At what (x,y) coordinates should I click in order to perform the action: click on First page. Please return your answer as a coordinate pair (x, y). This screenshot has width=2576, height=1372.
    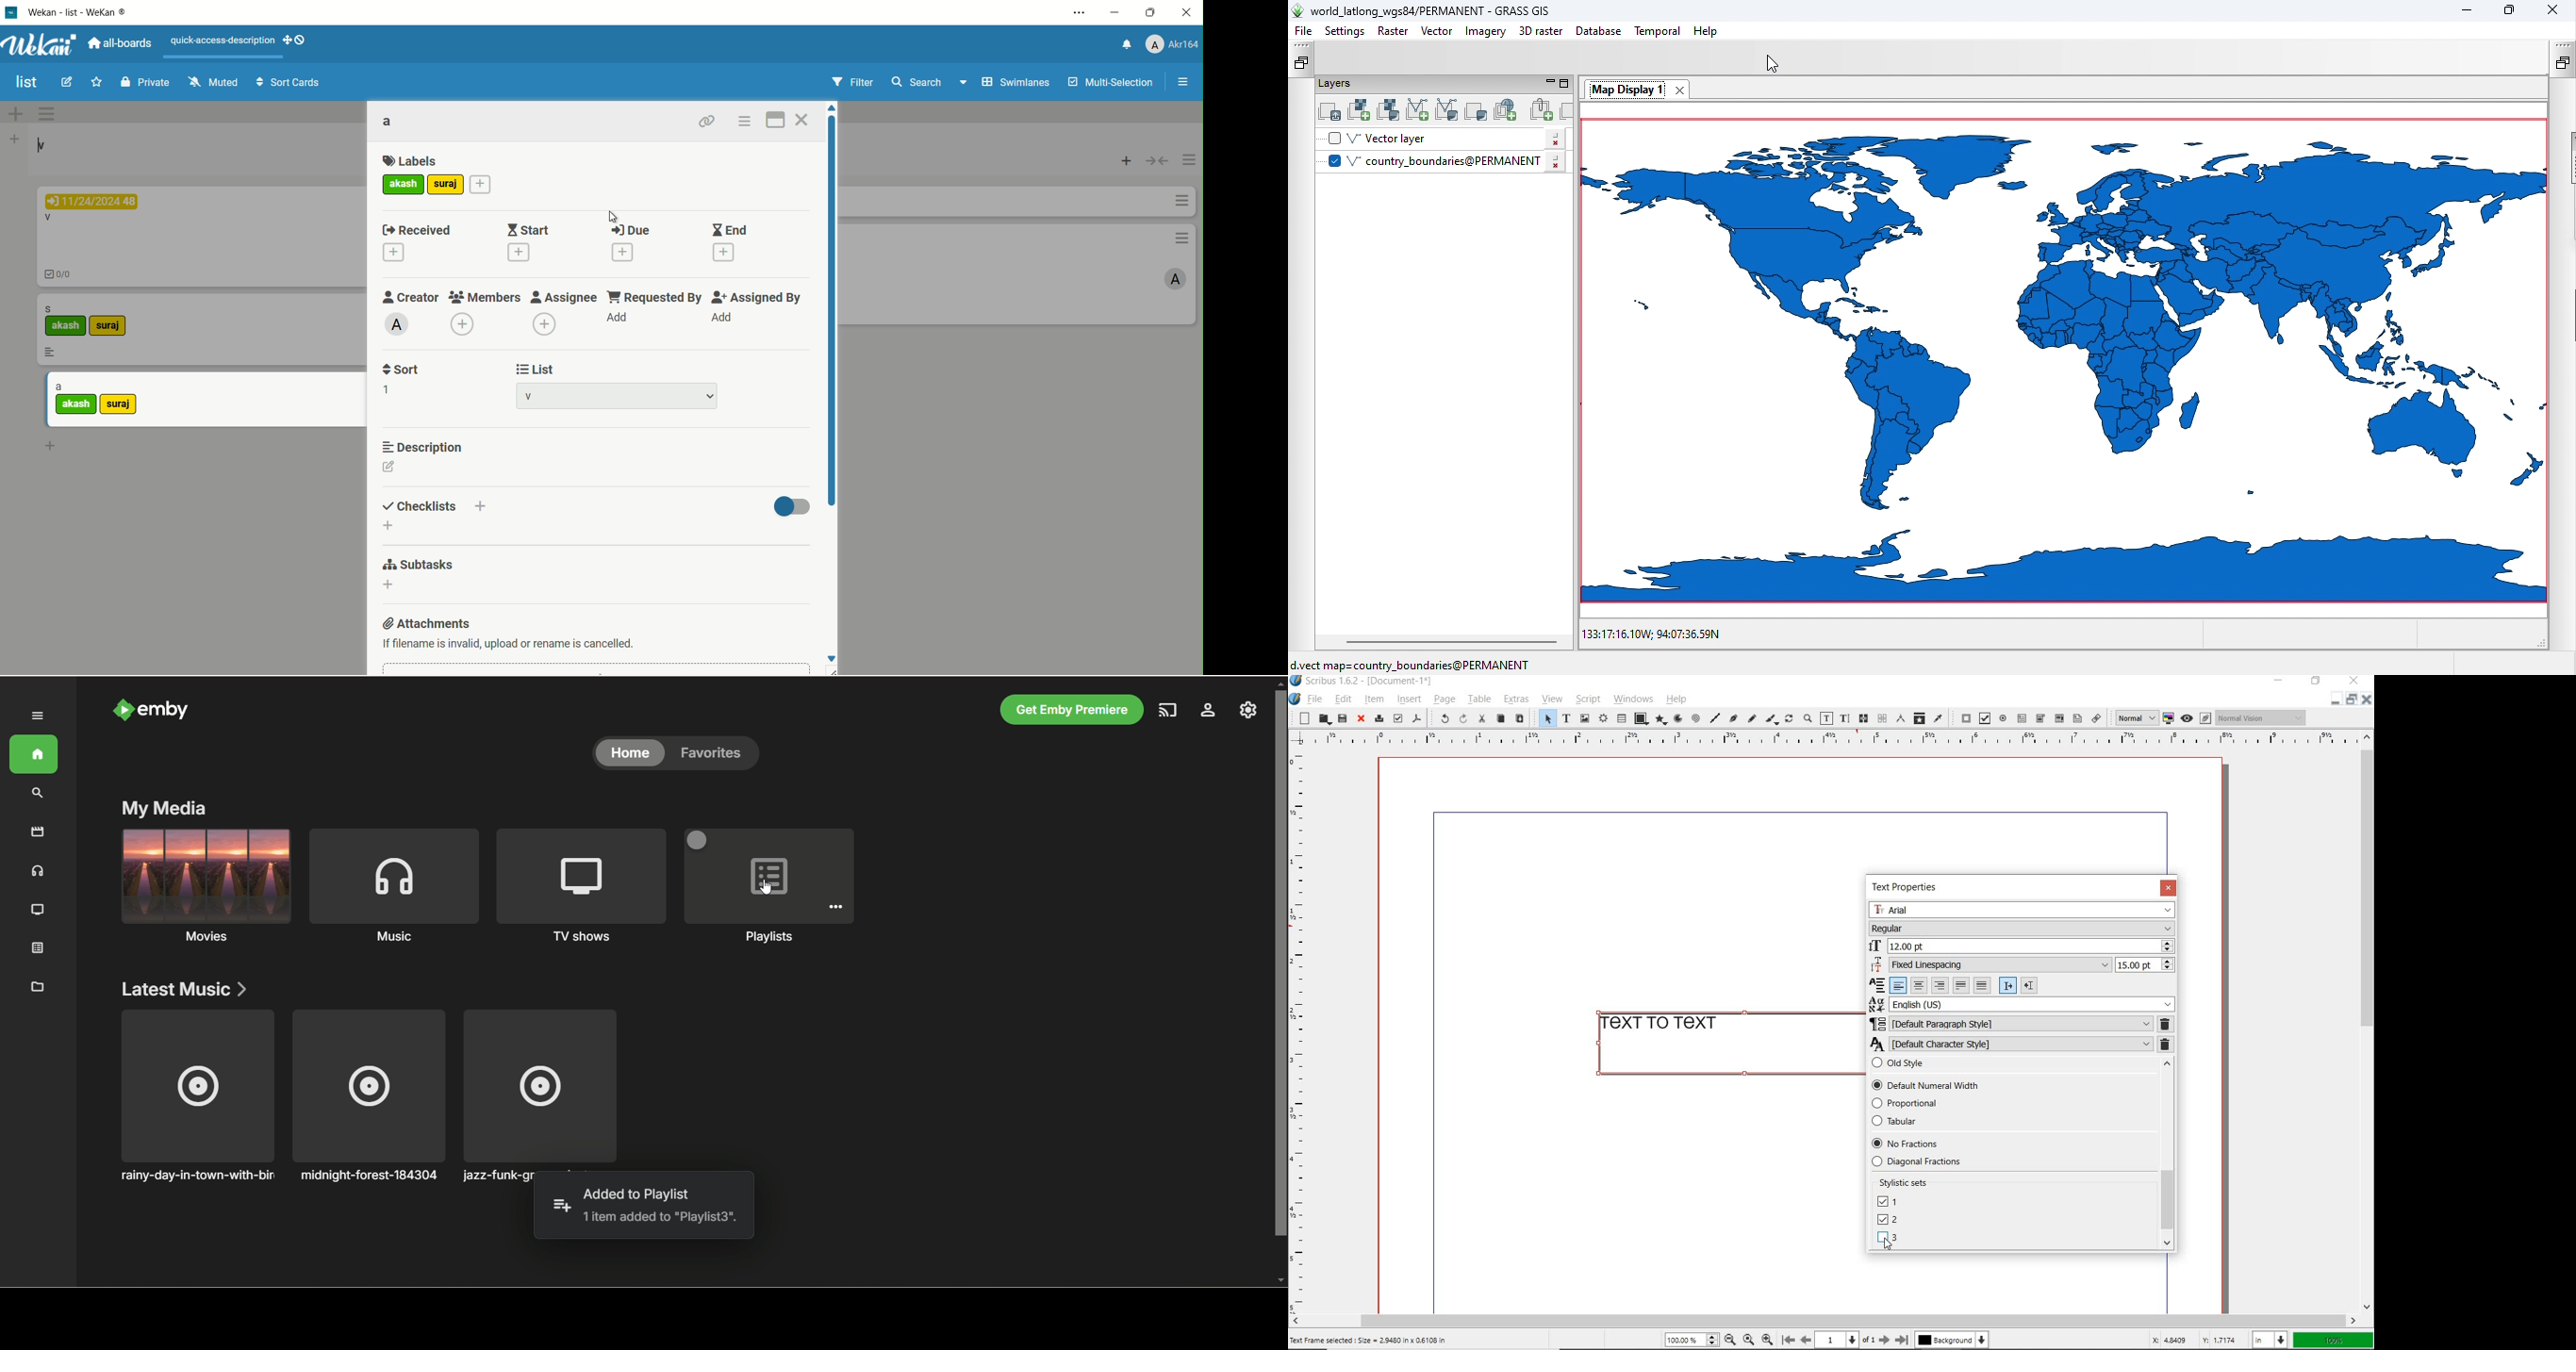
    Looking at the image, I should click on (1787, 1340).